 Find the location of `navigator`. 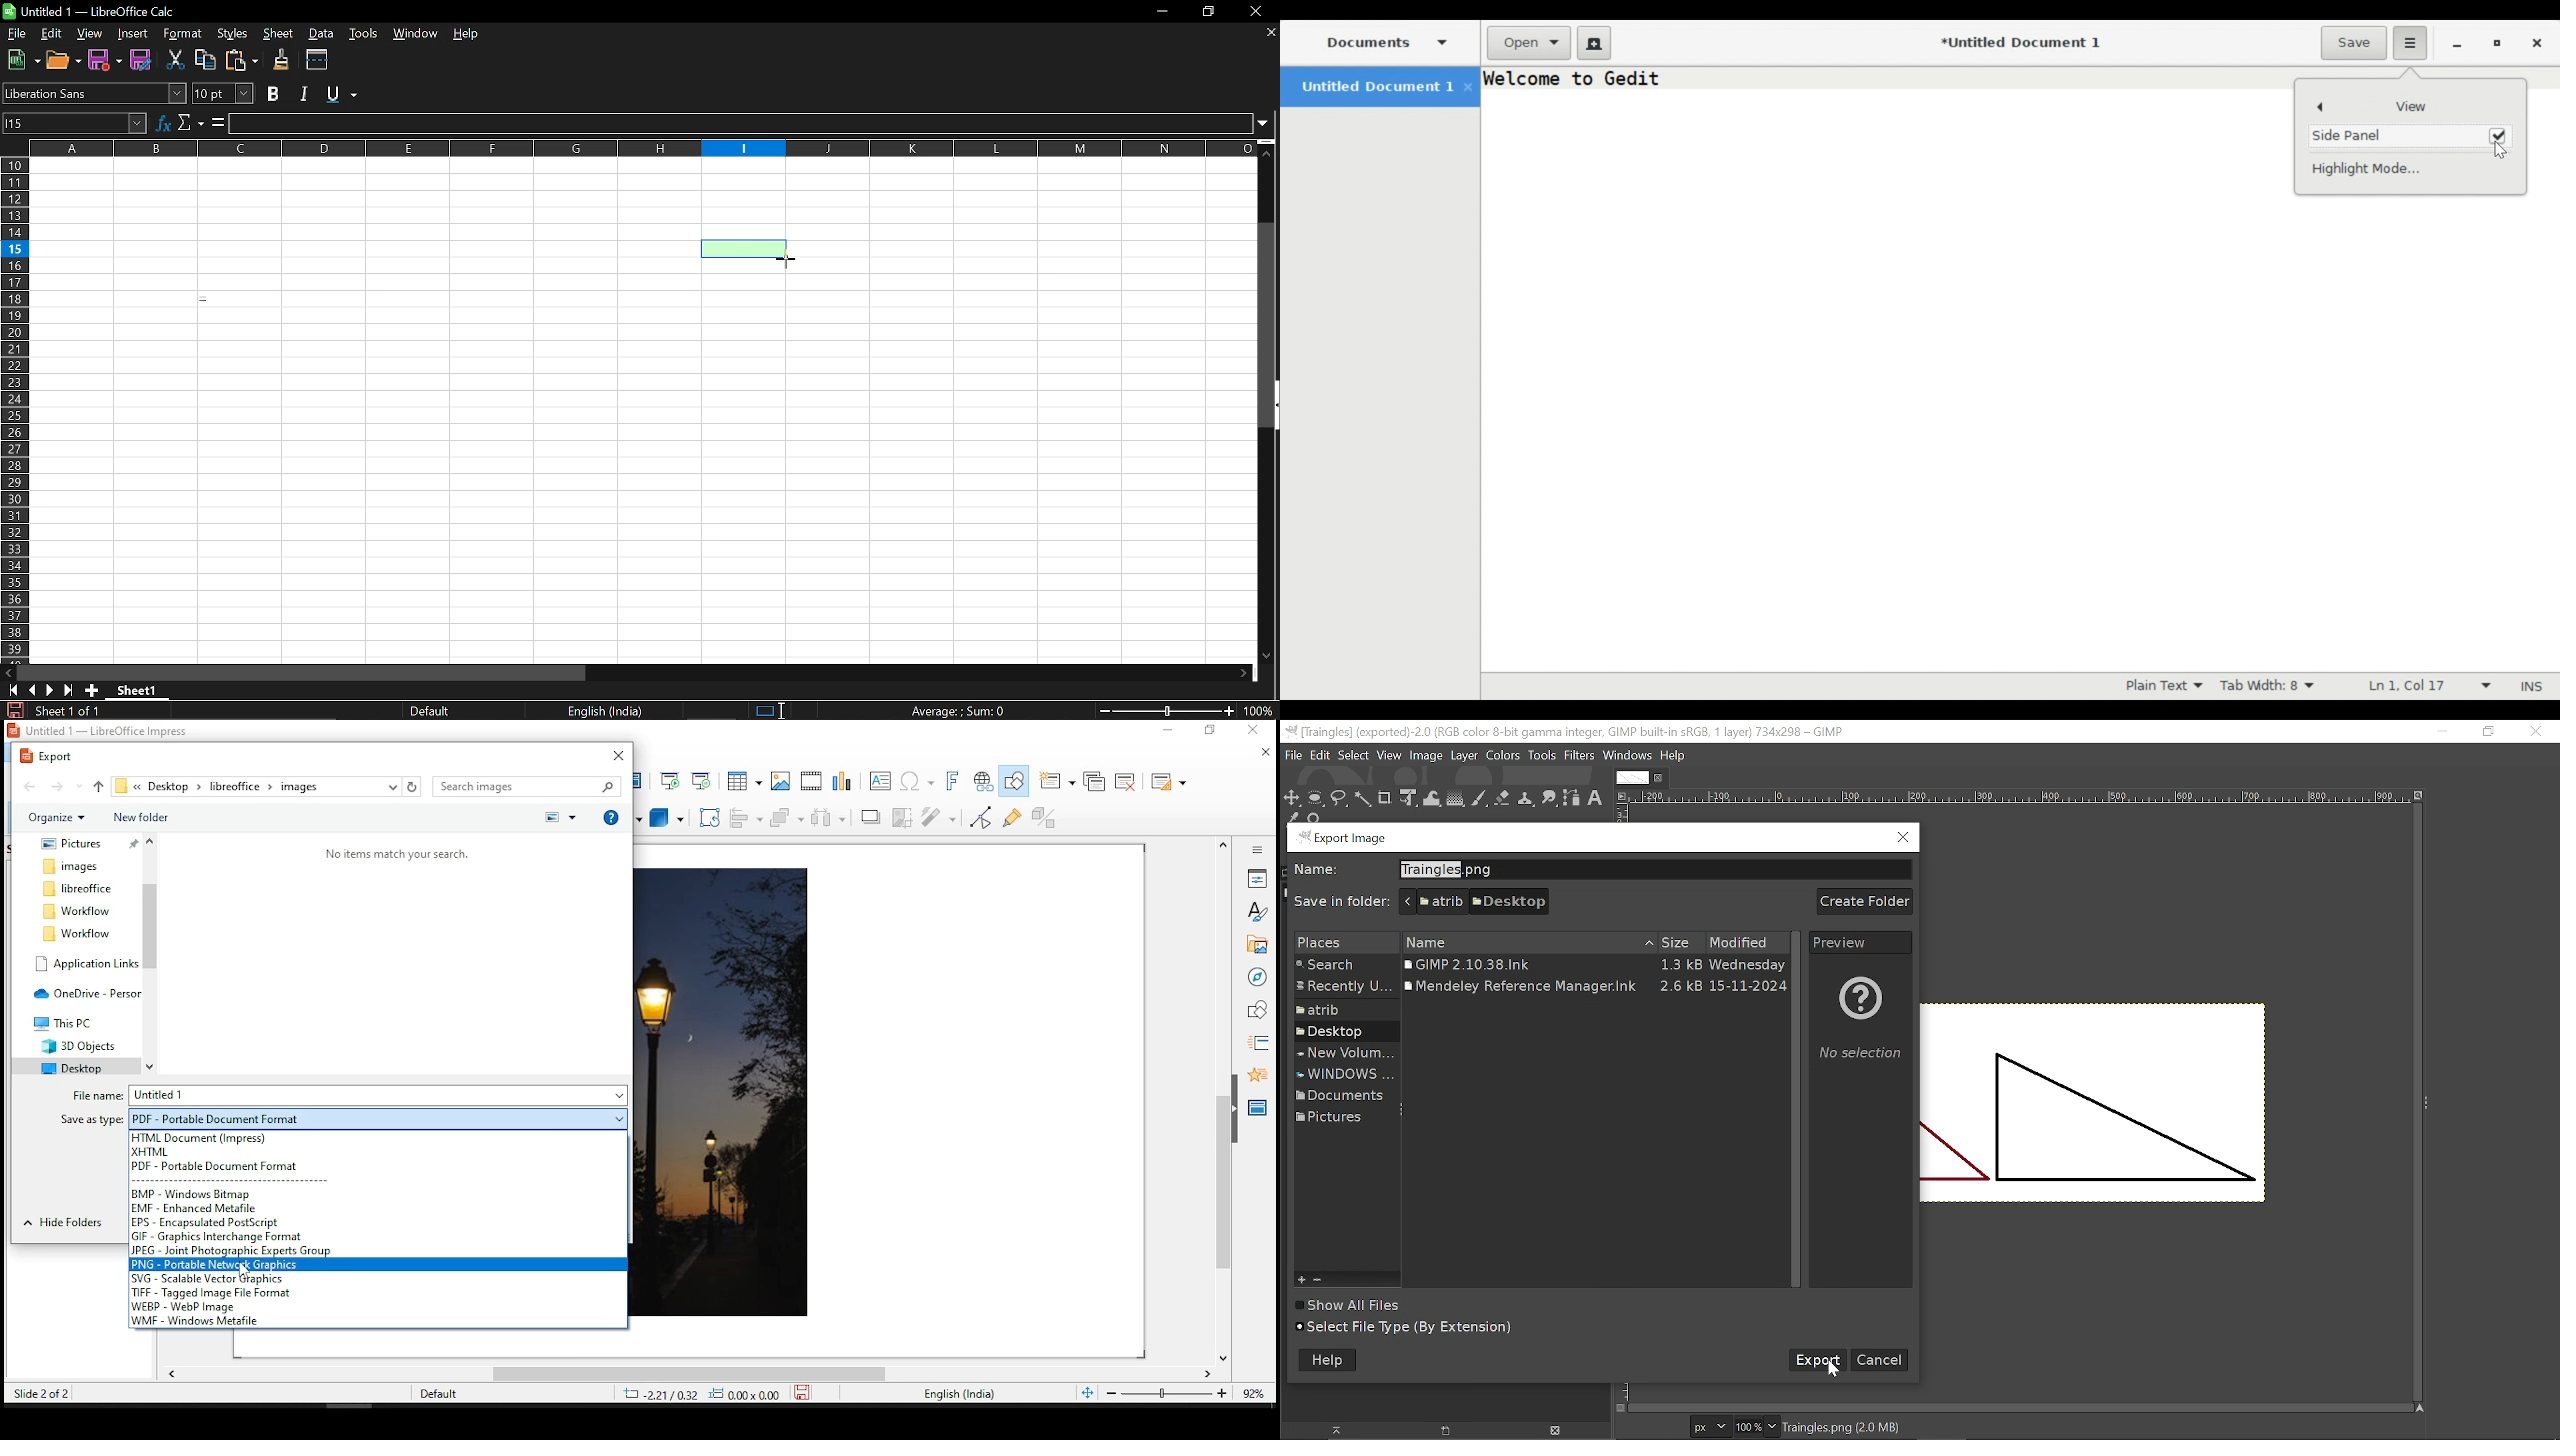

navigator is located at coordinates (1257, 977).